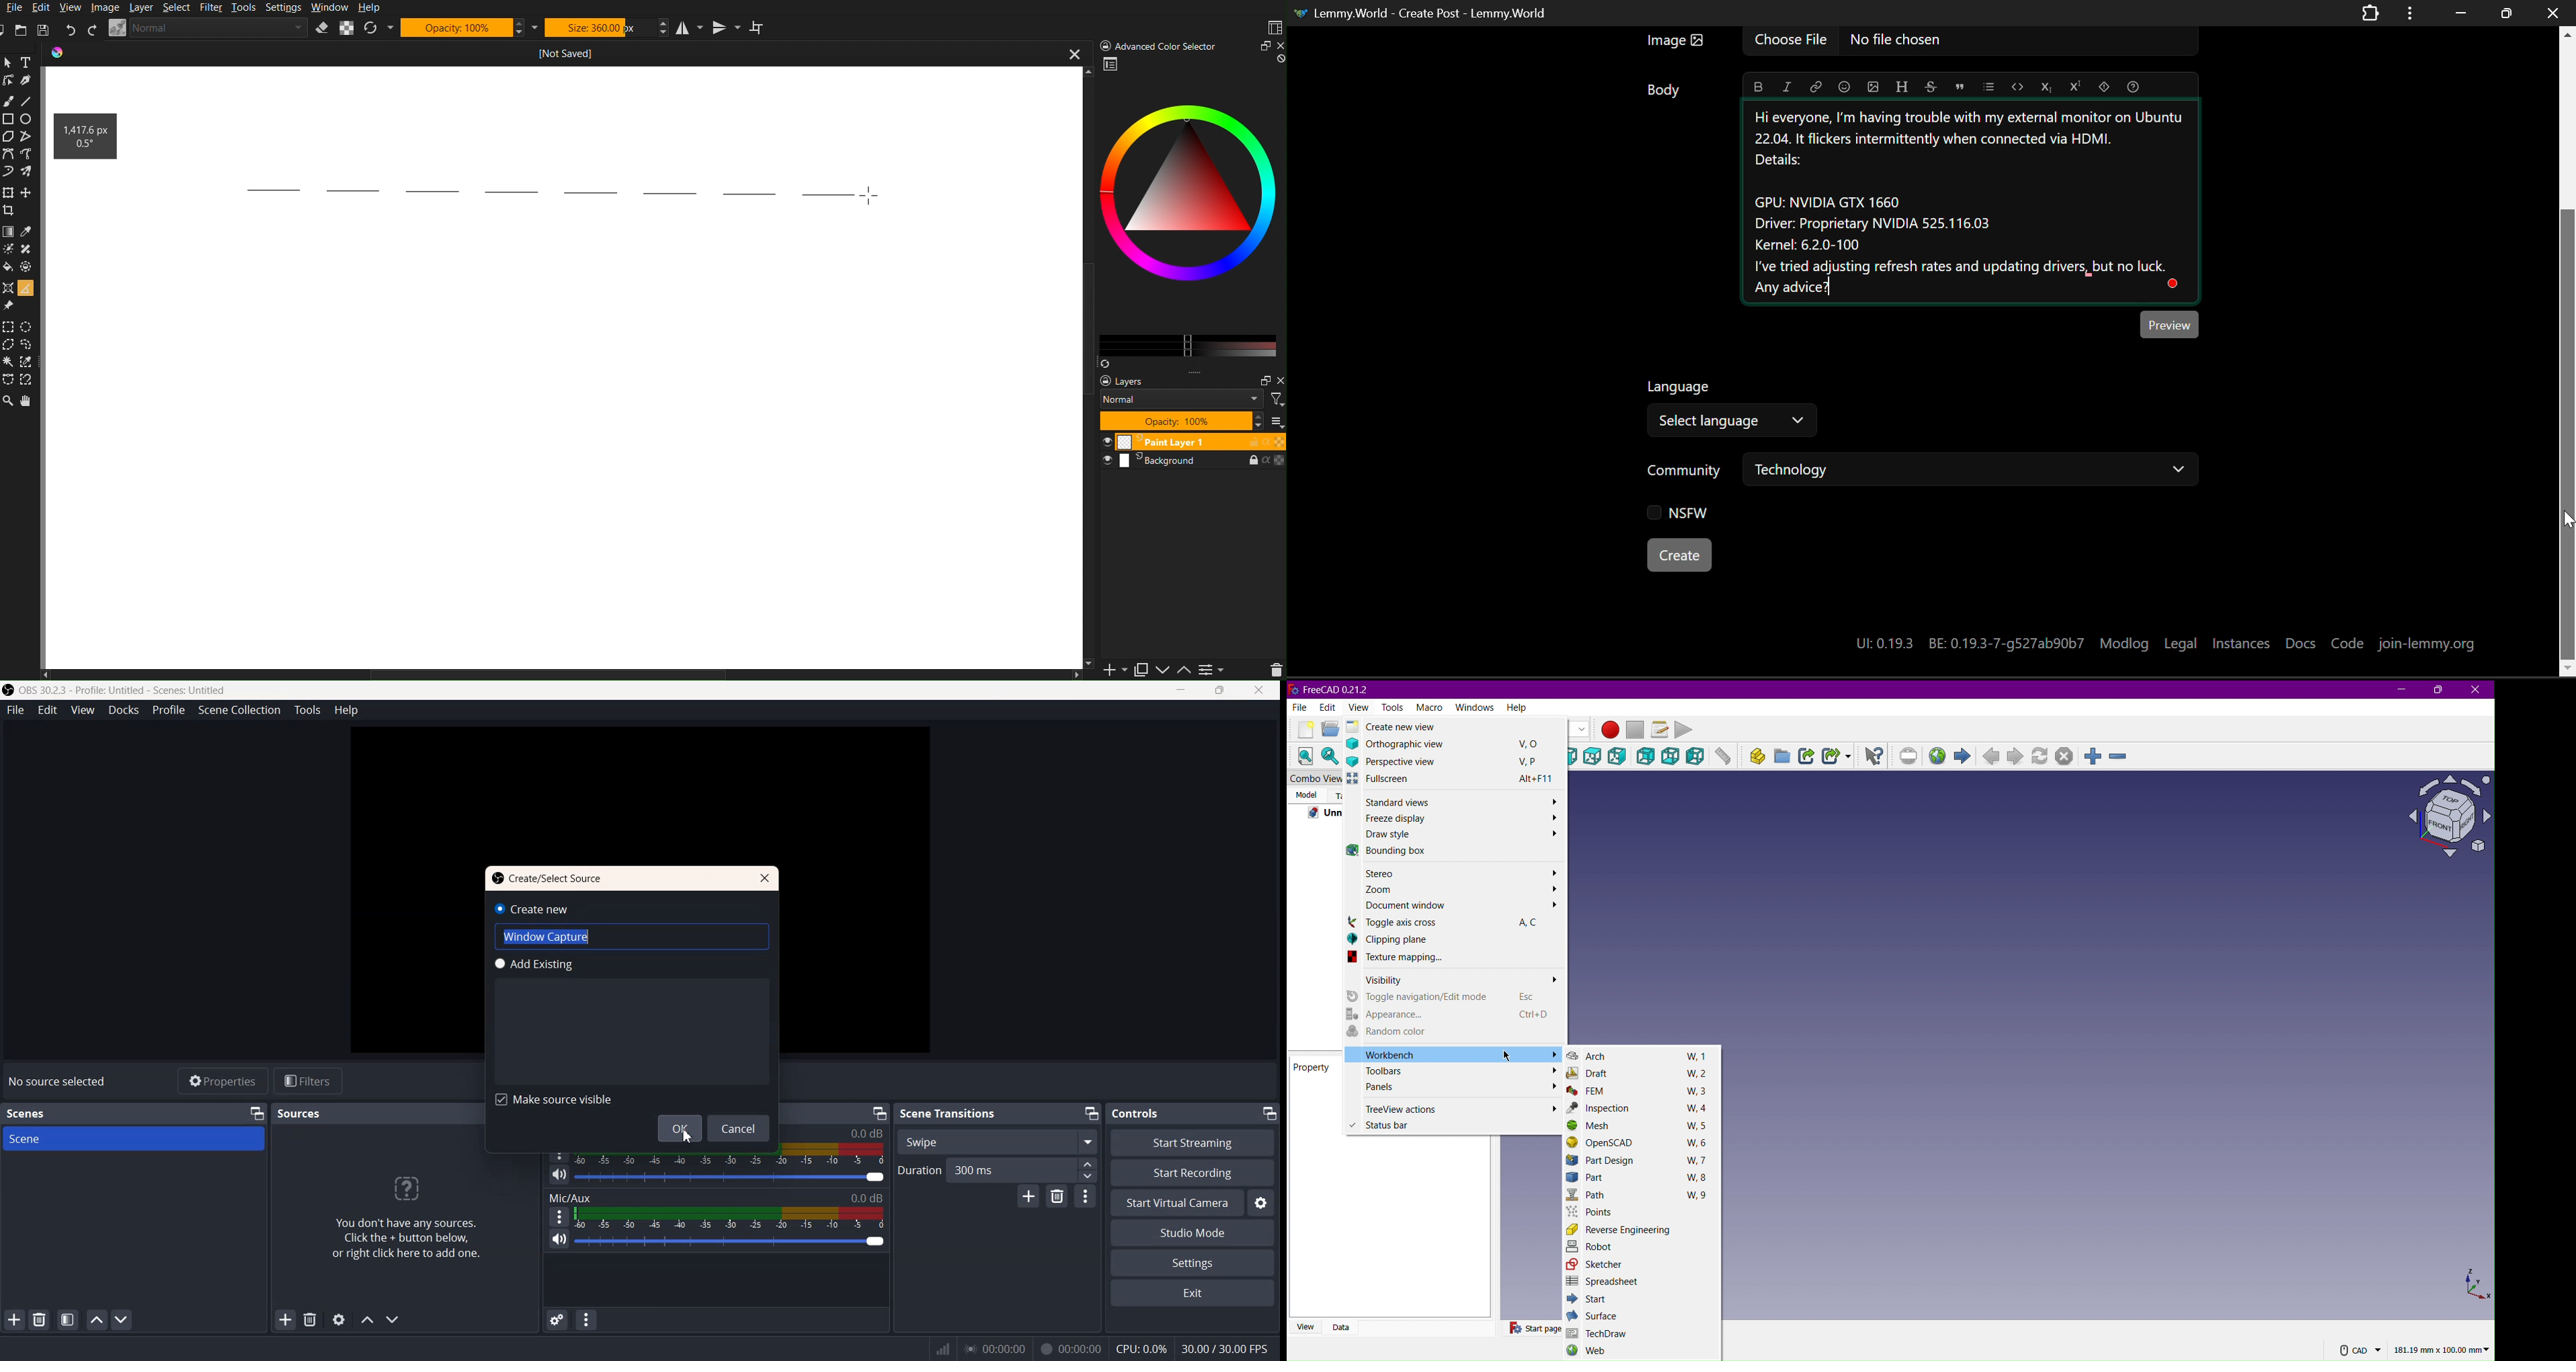 This screenshot has width=2576, height=1372. I want to click on Spoiler, so click(2103, 85).